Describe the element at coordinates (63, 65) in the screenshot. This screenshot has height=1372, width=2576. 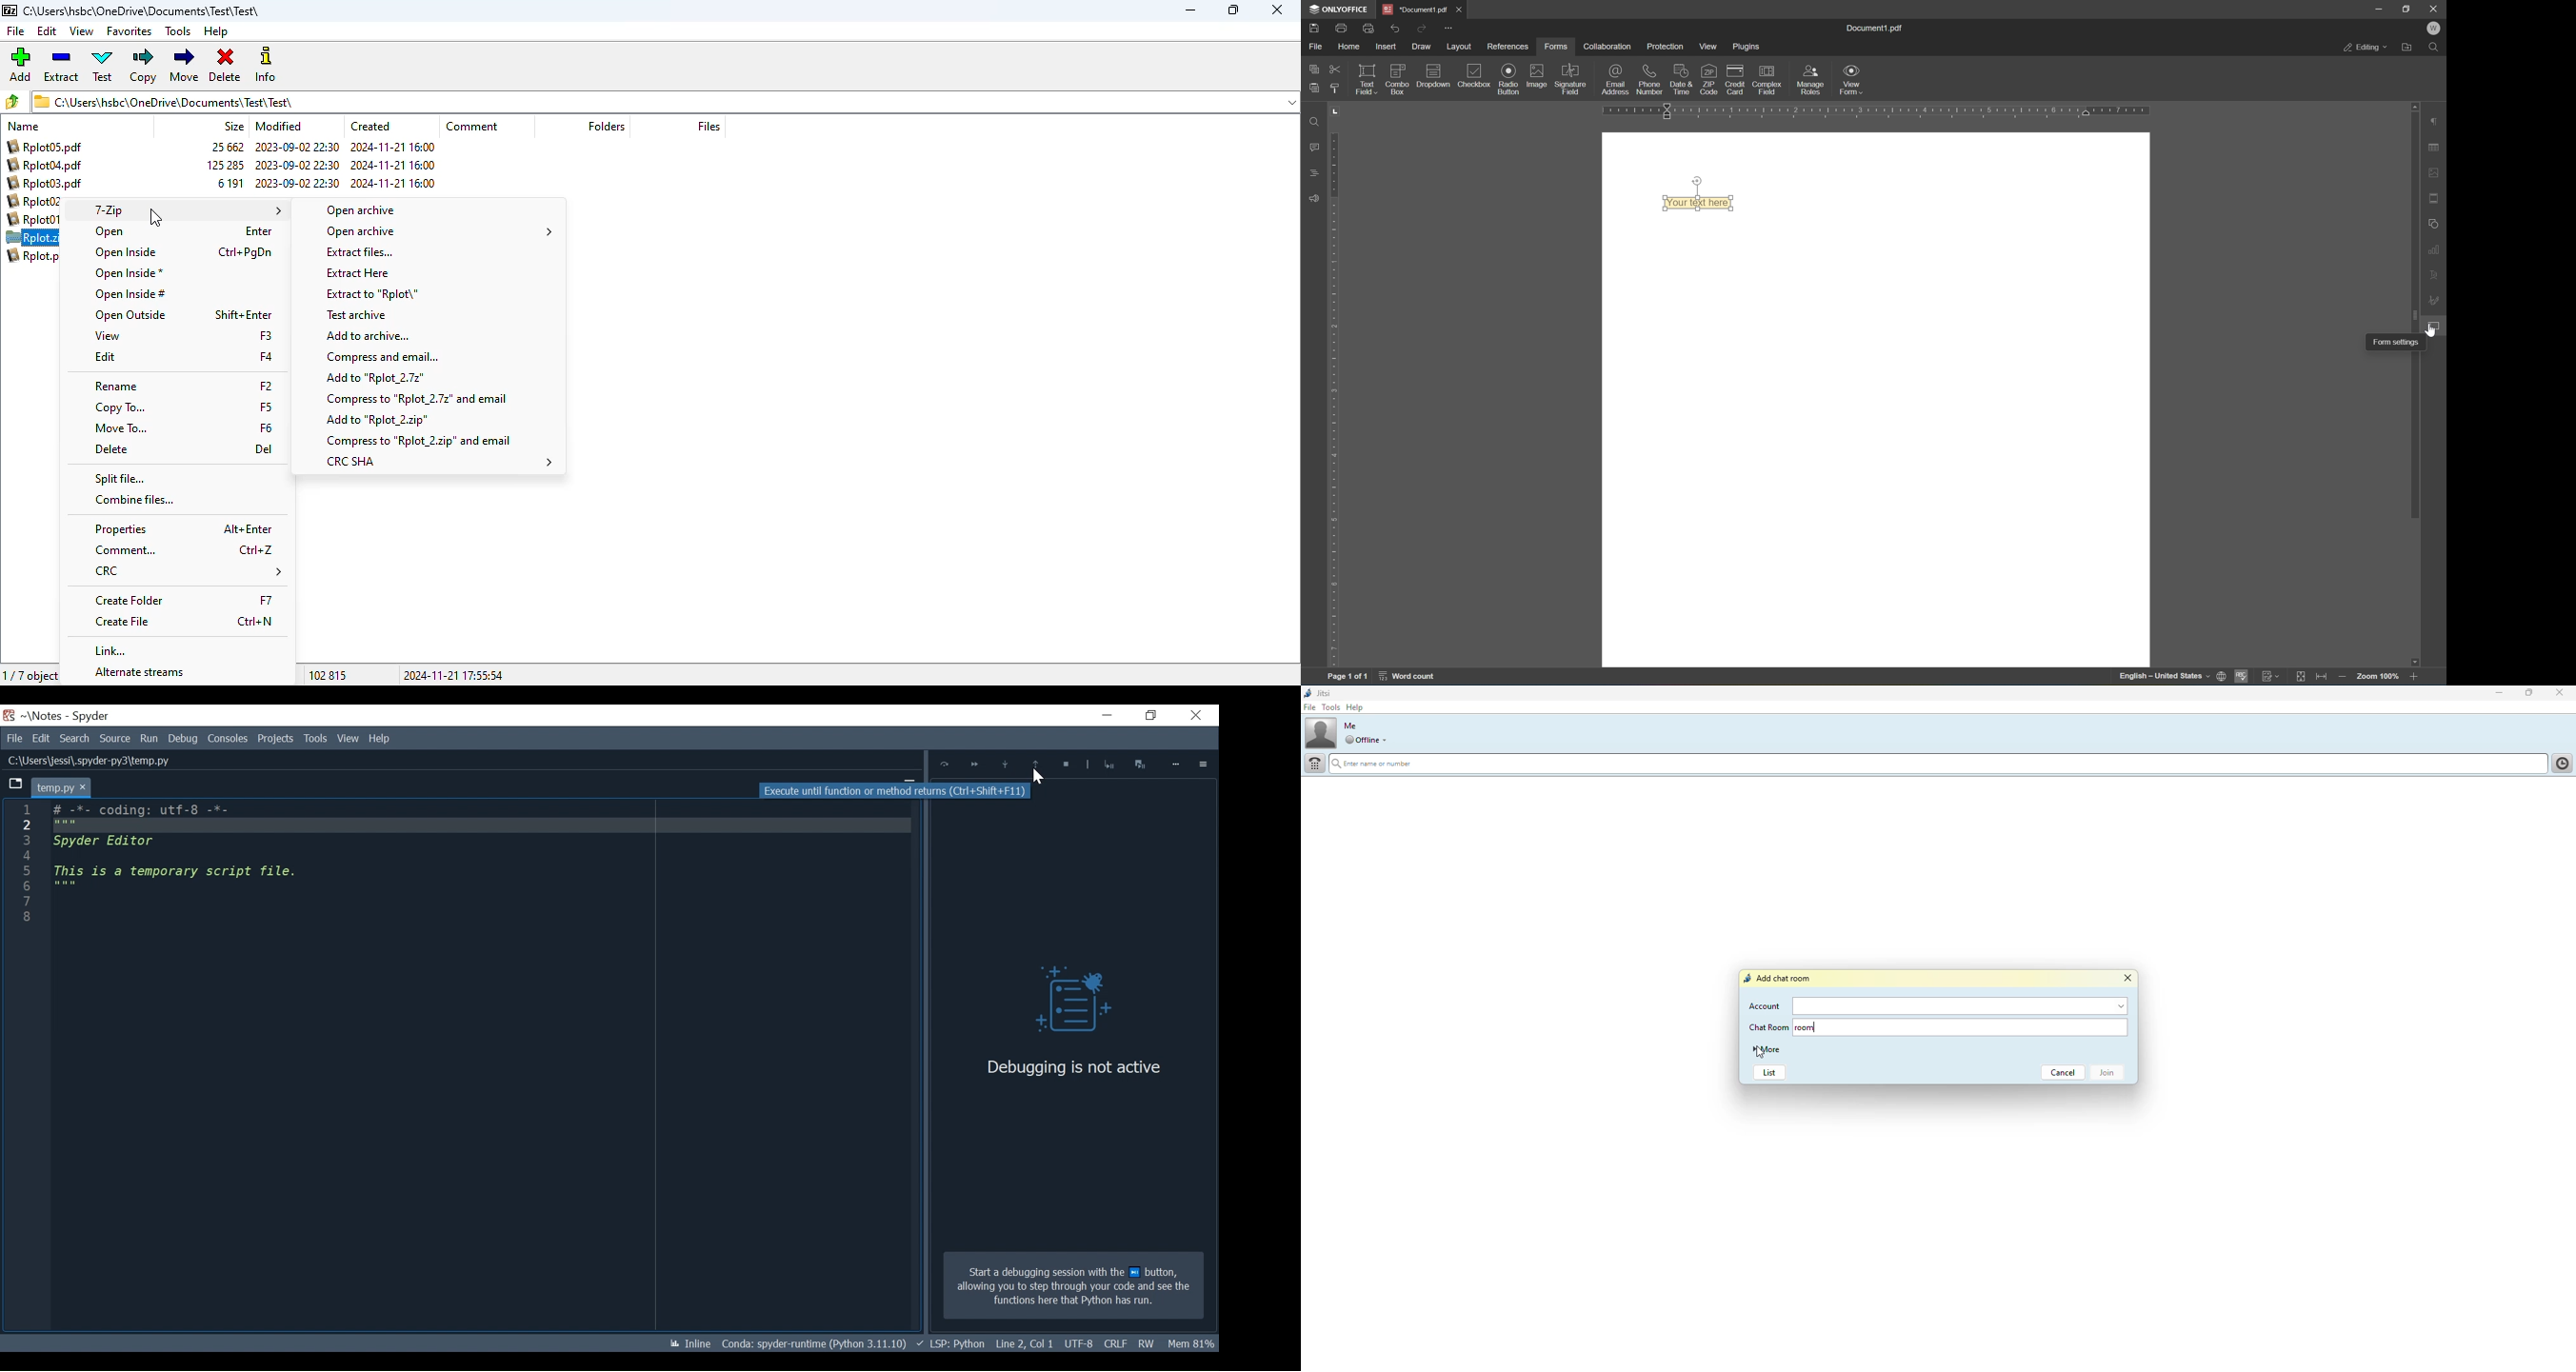
I see `extract` at that location.